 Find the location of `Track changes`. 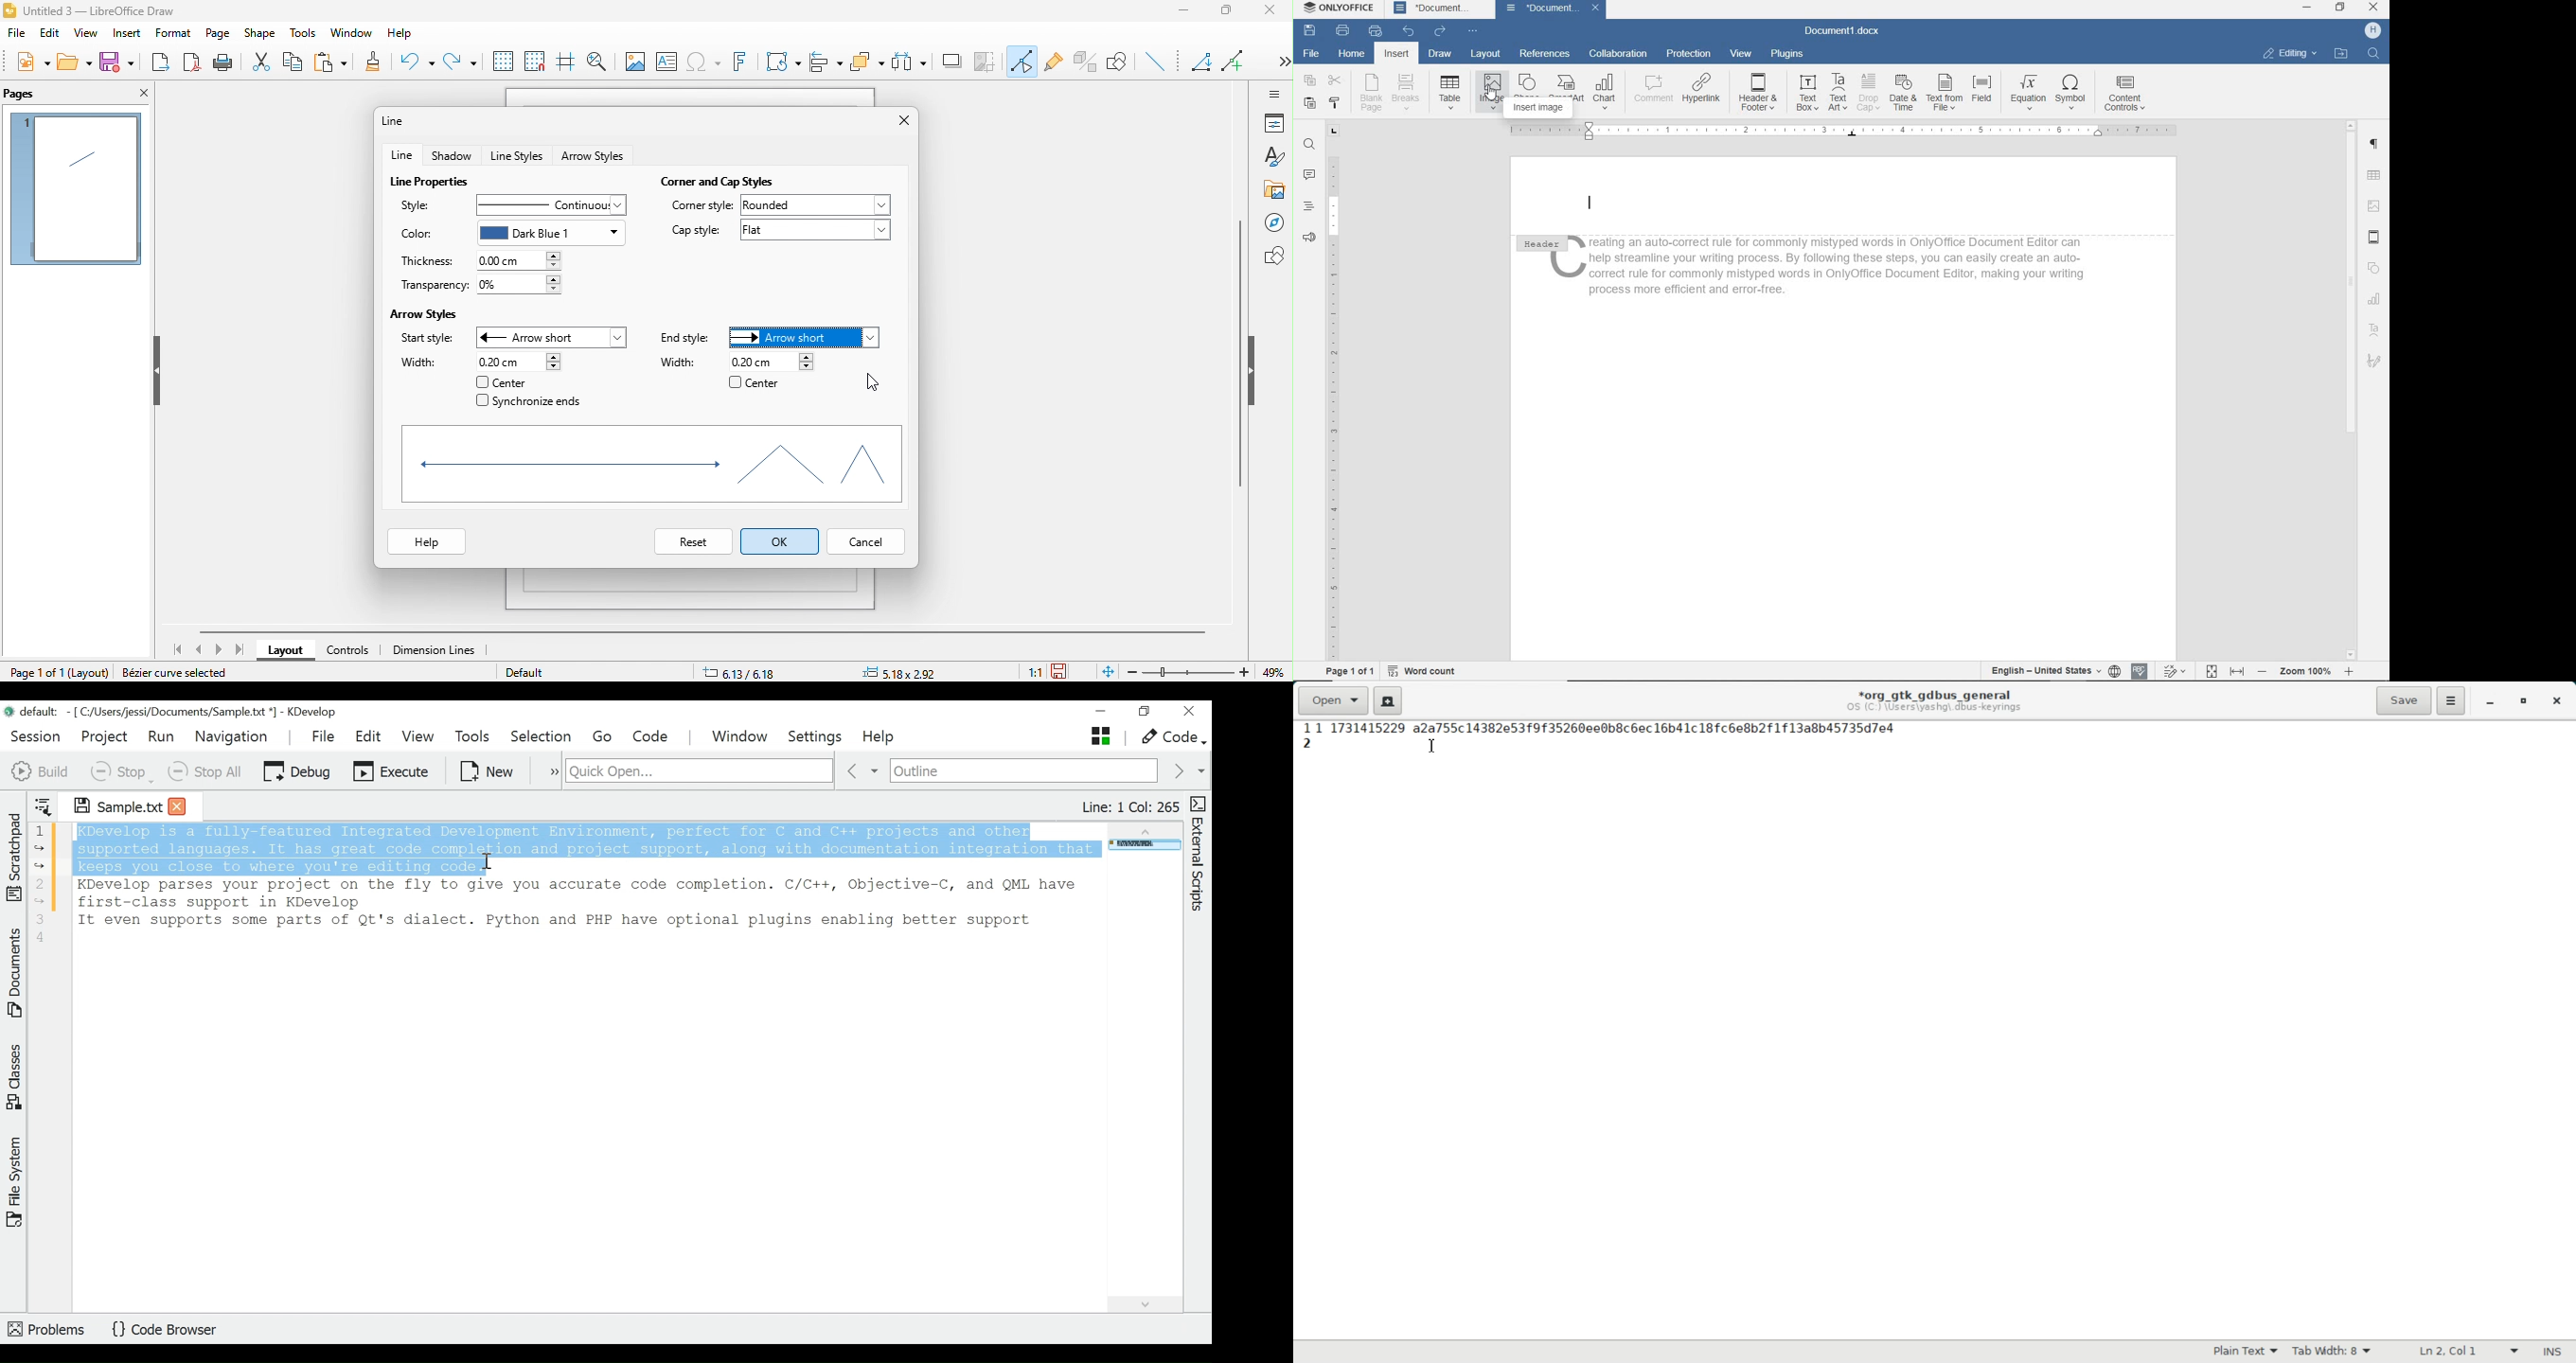

Track changes is located at coordinates (2174, 670).